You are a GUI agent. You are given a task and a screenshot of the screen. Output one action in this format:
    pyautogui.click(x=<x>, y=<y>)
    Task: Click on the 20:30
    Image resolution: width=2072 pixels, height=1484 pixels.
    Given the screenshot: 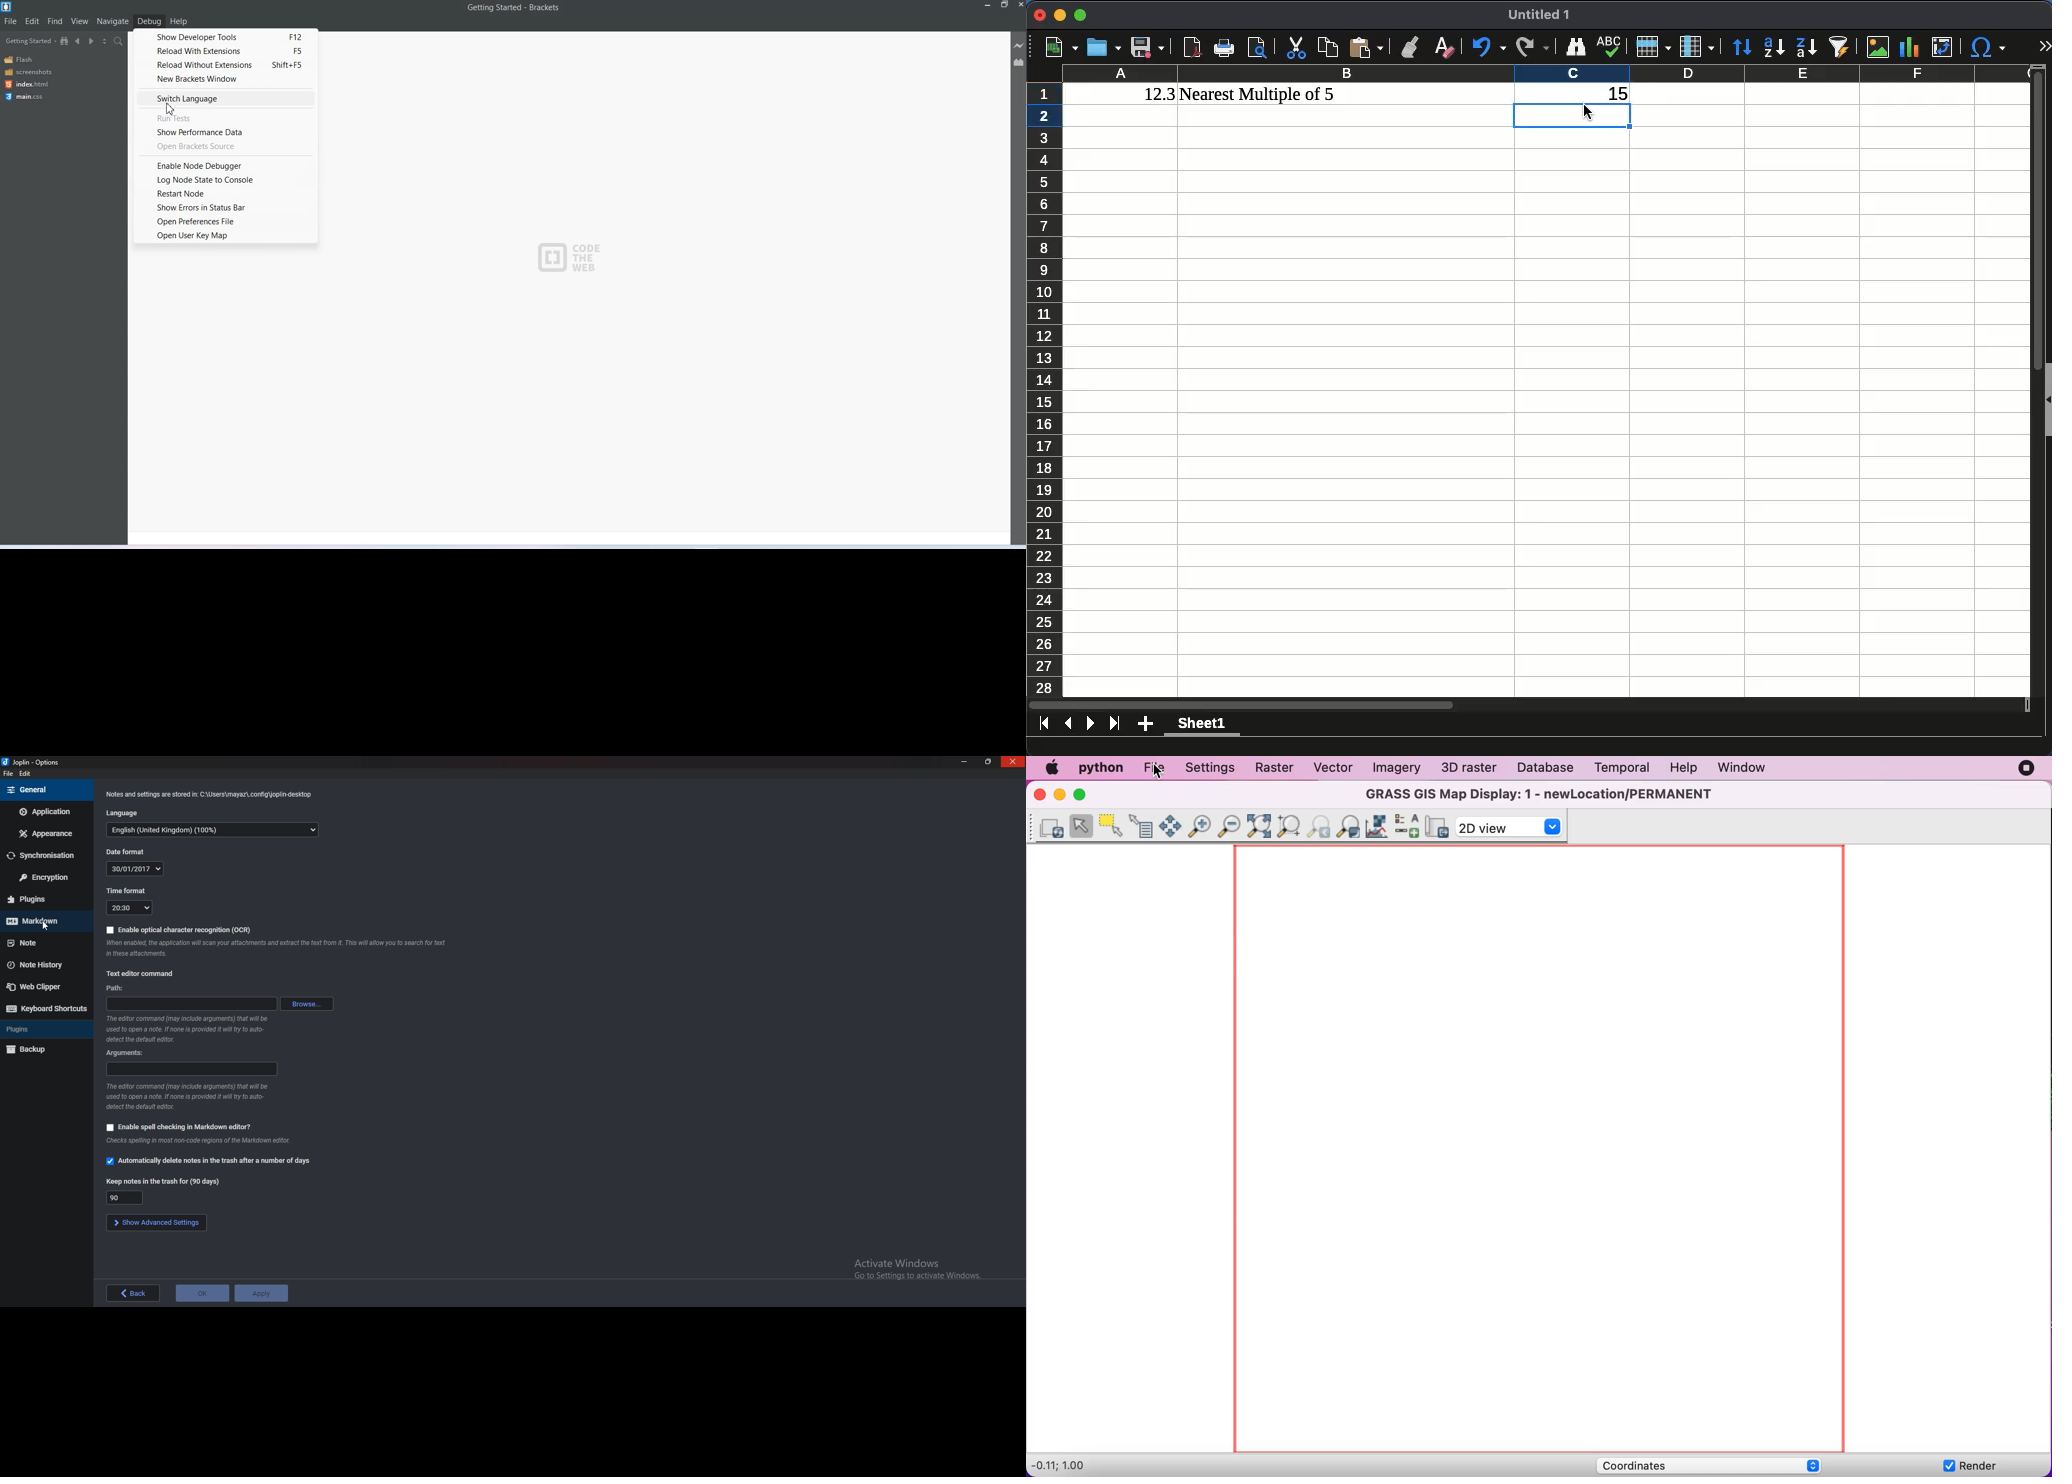 What is the action you would take?
    pyautogui.click(x=129, y=907)
    